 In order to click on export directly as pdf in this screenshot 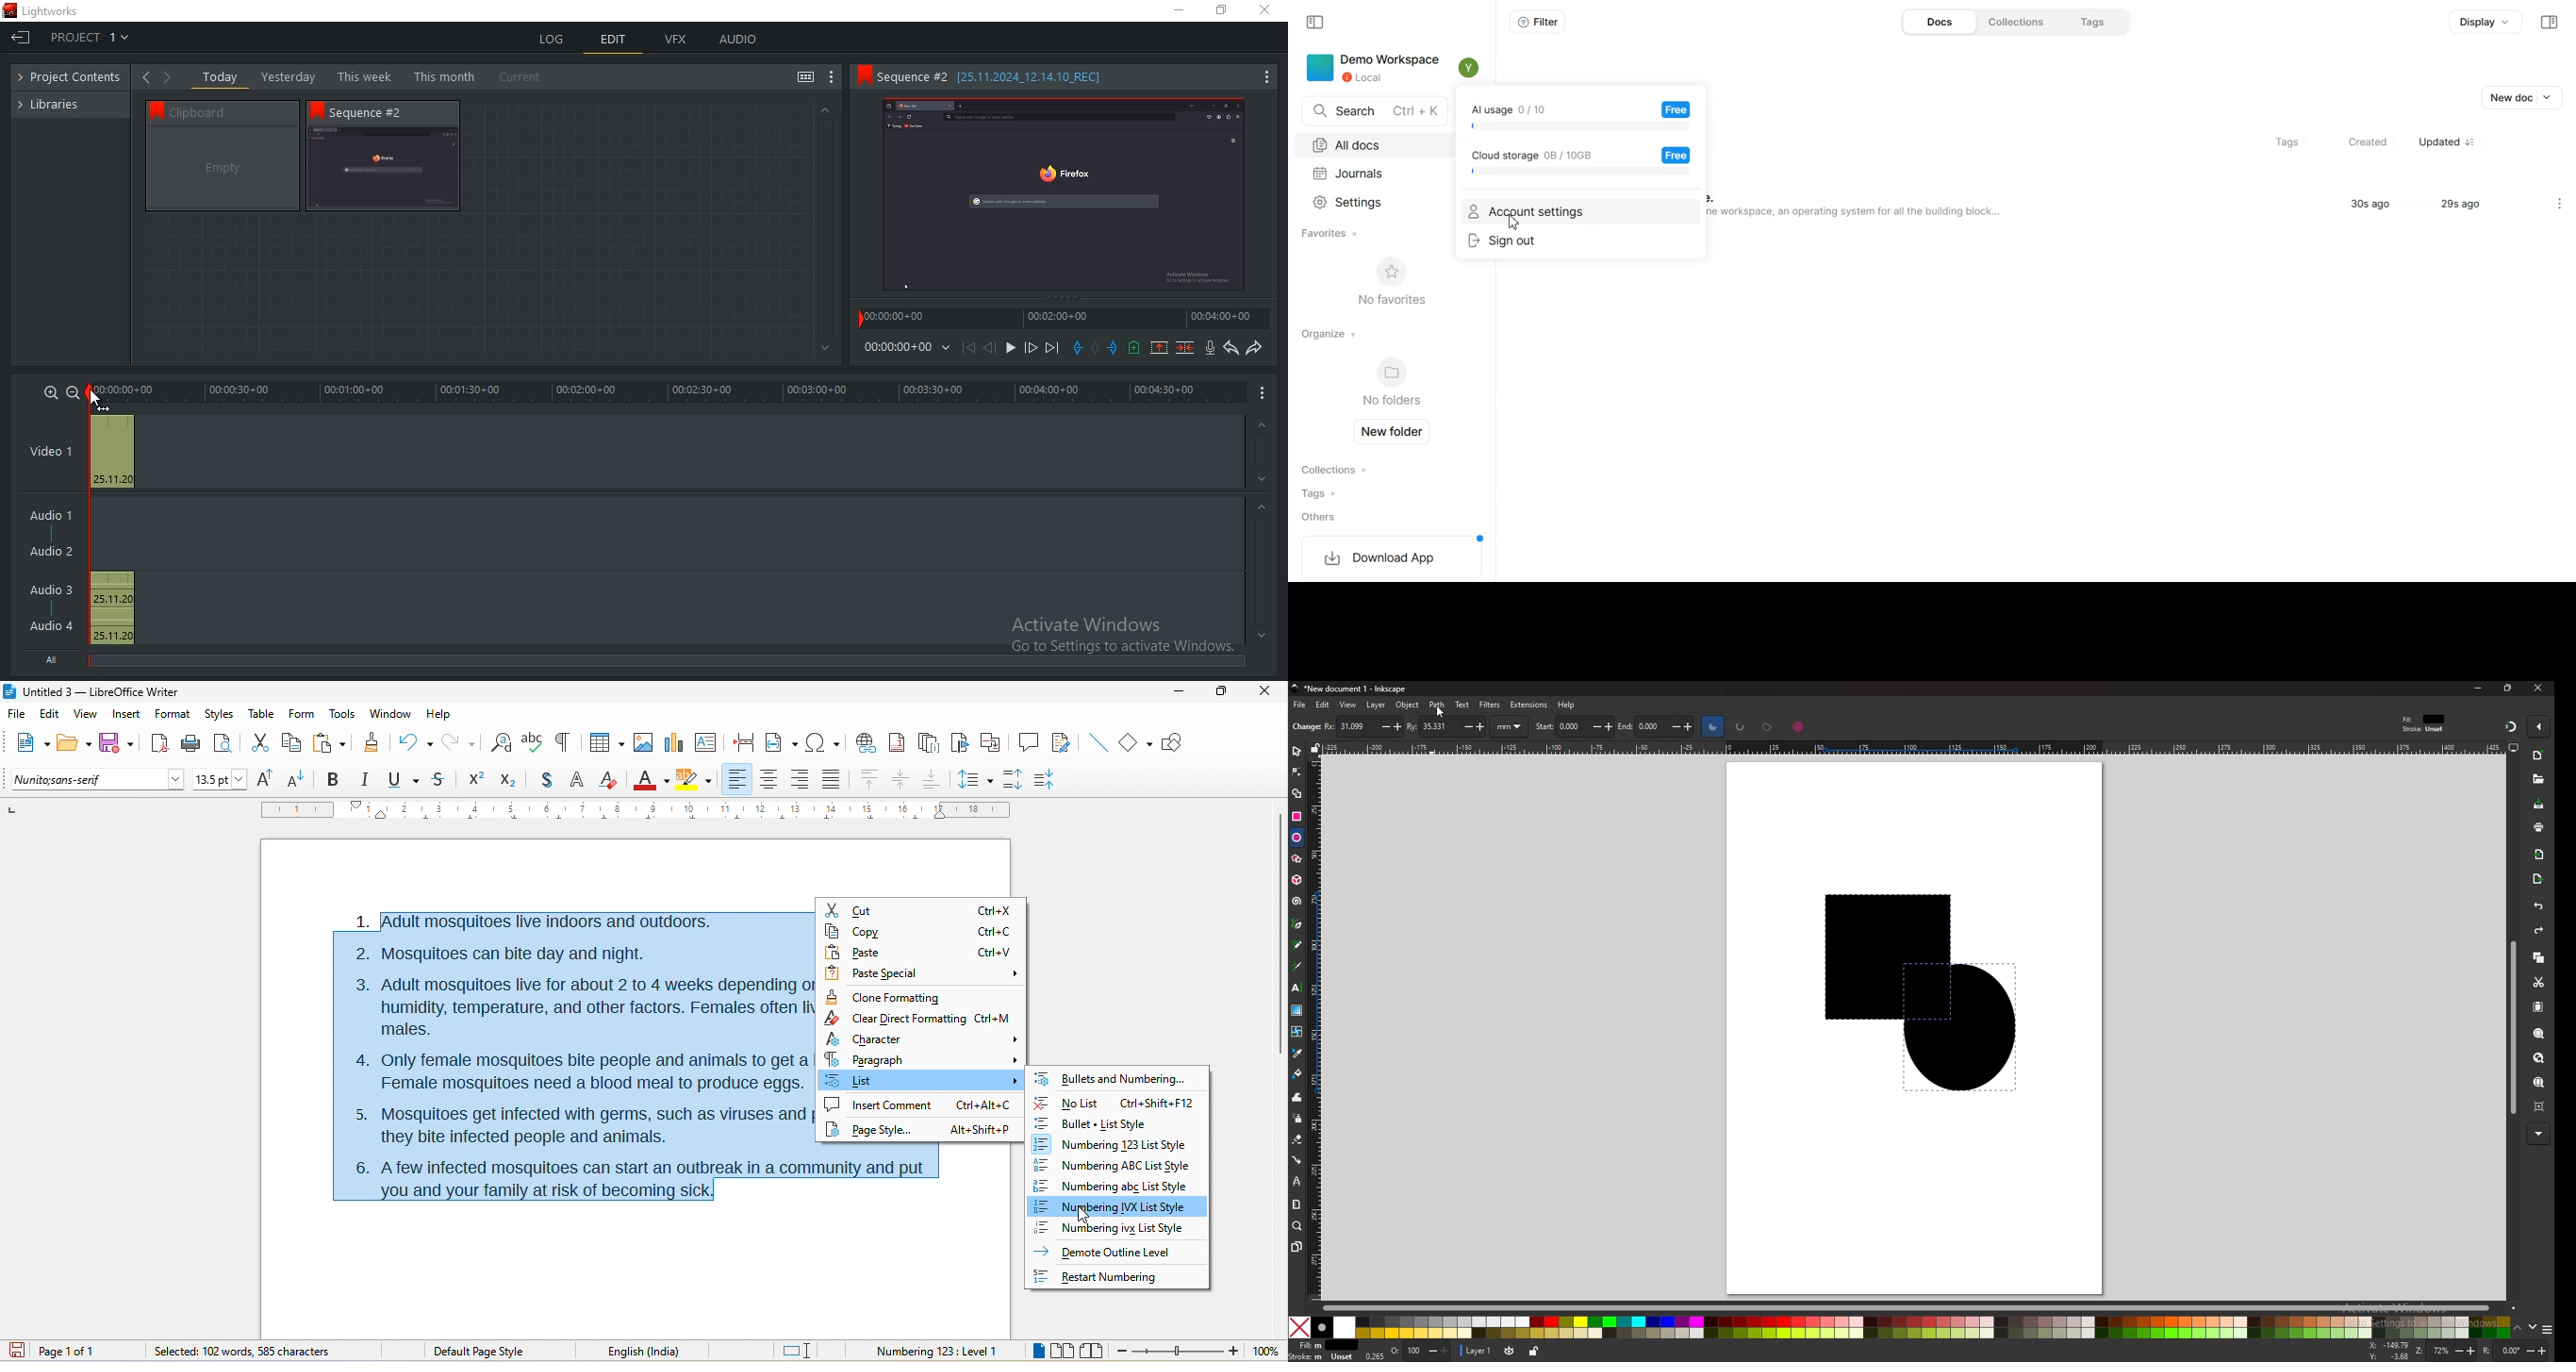, I will do `click(158, 743)`.